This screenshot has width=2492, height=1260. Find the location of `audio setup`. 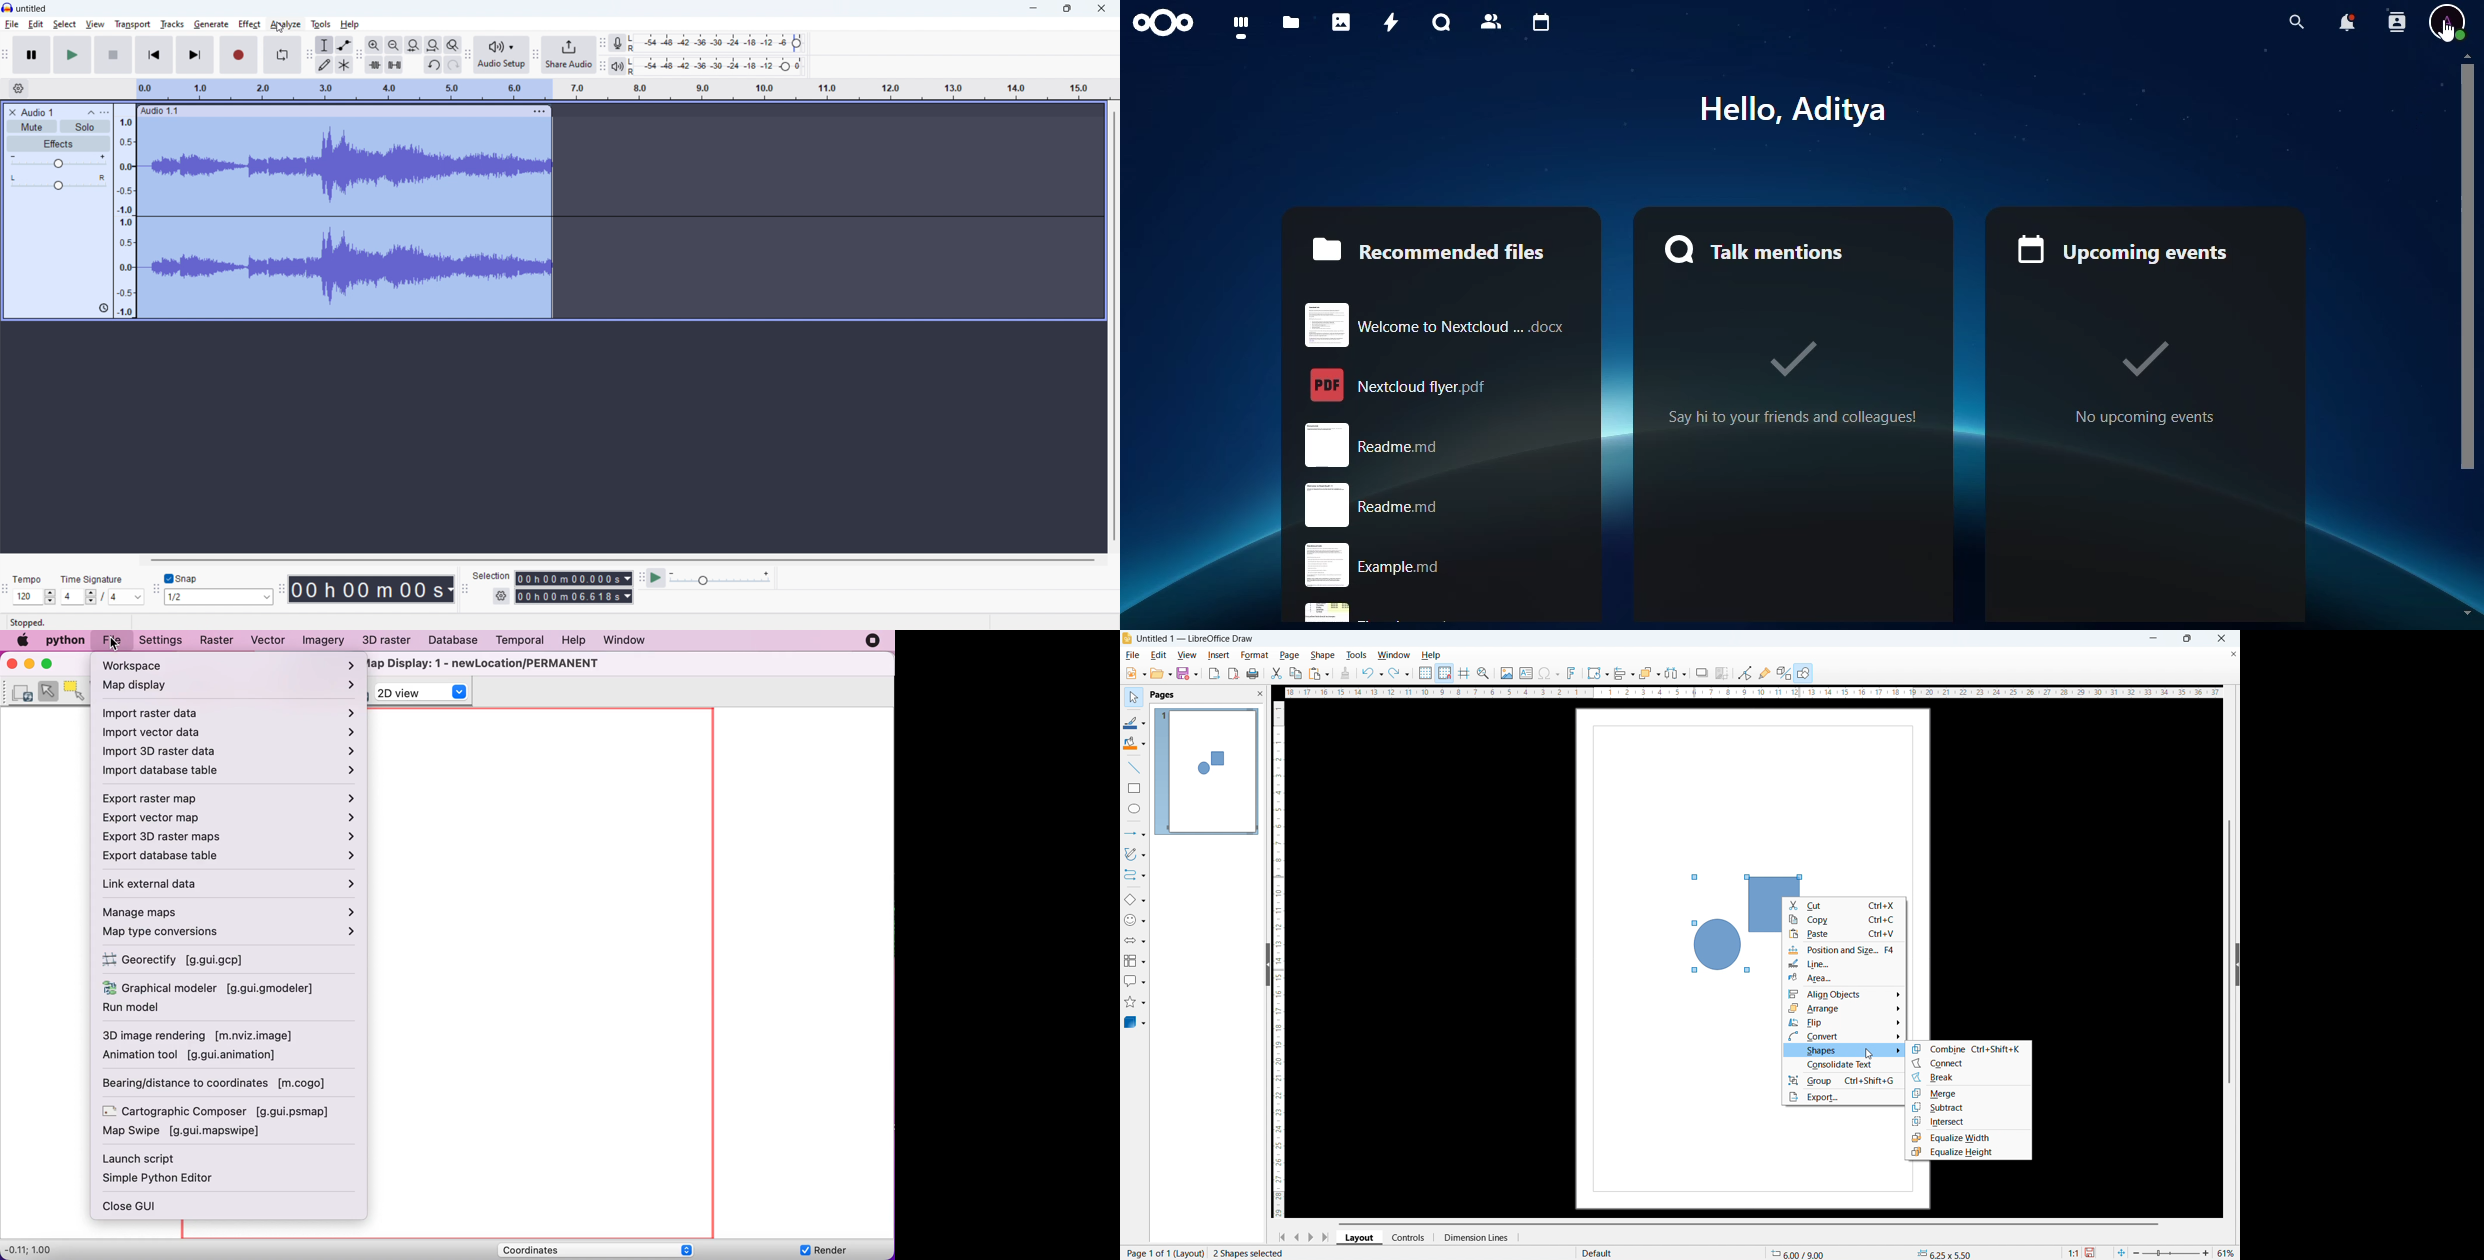

audio setup is located at coordinates (502, 54).